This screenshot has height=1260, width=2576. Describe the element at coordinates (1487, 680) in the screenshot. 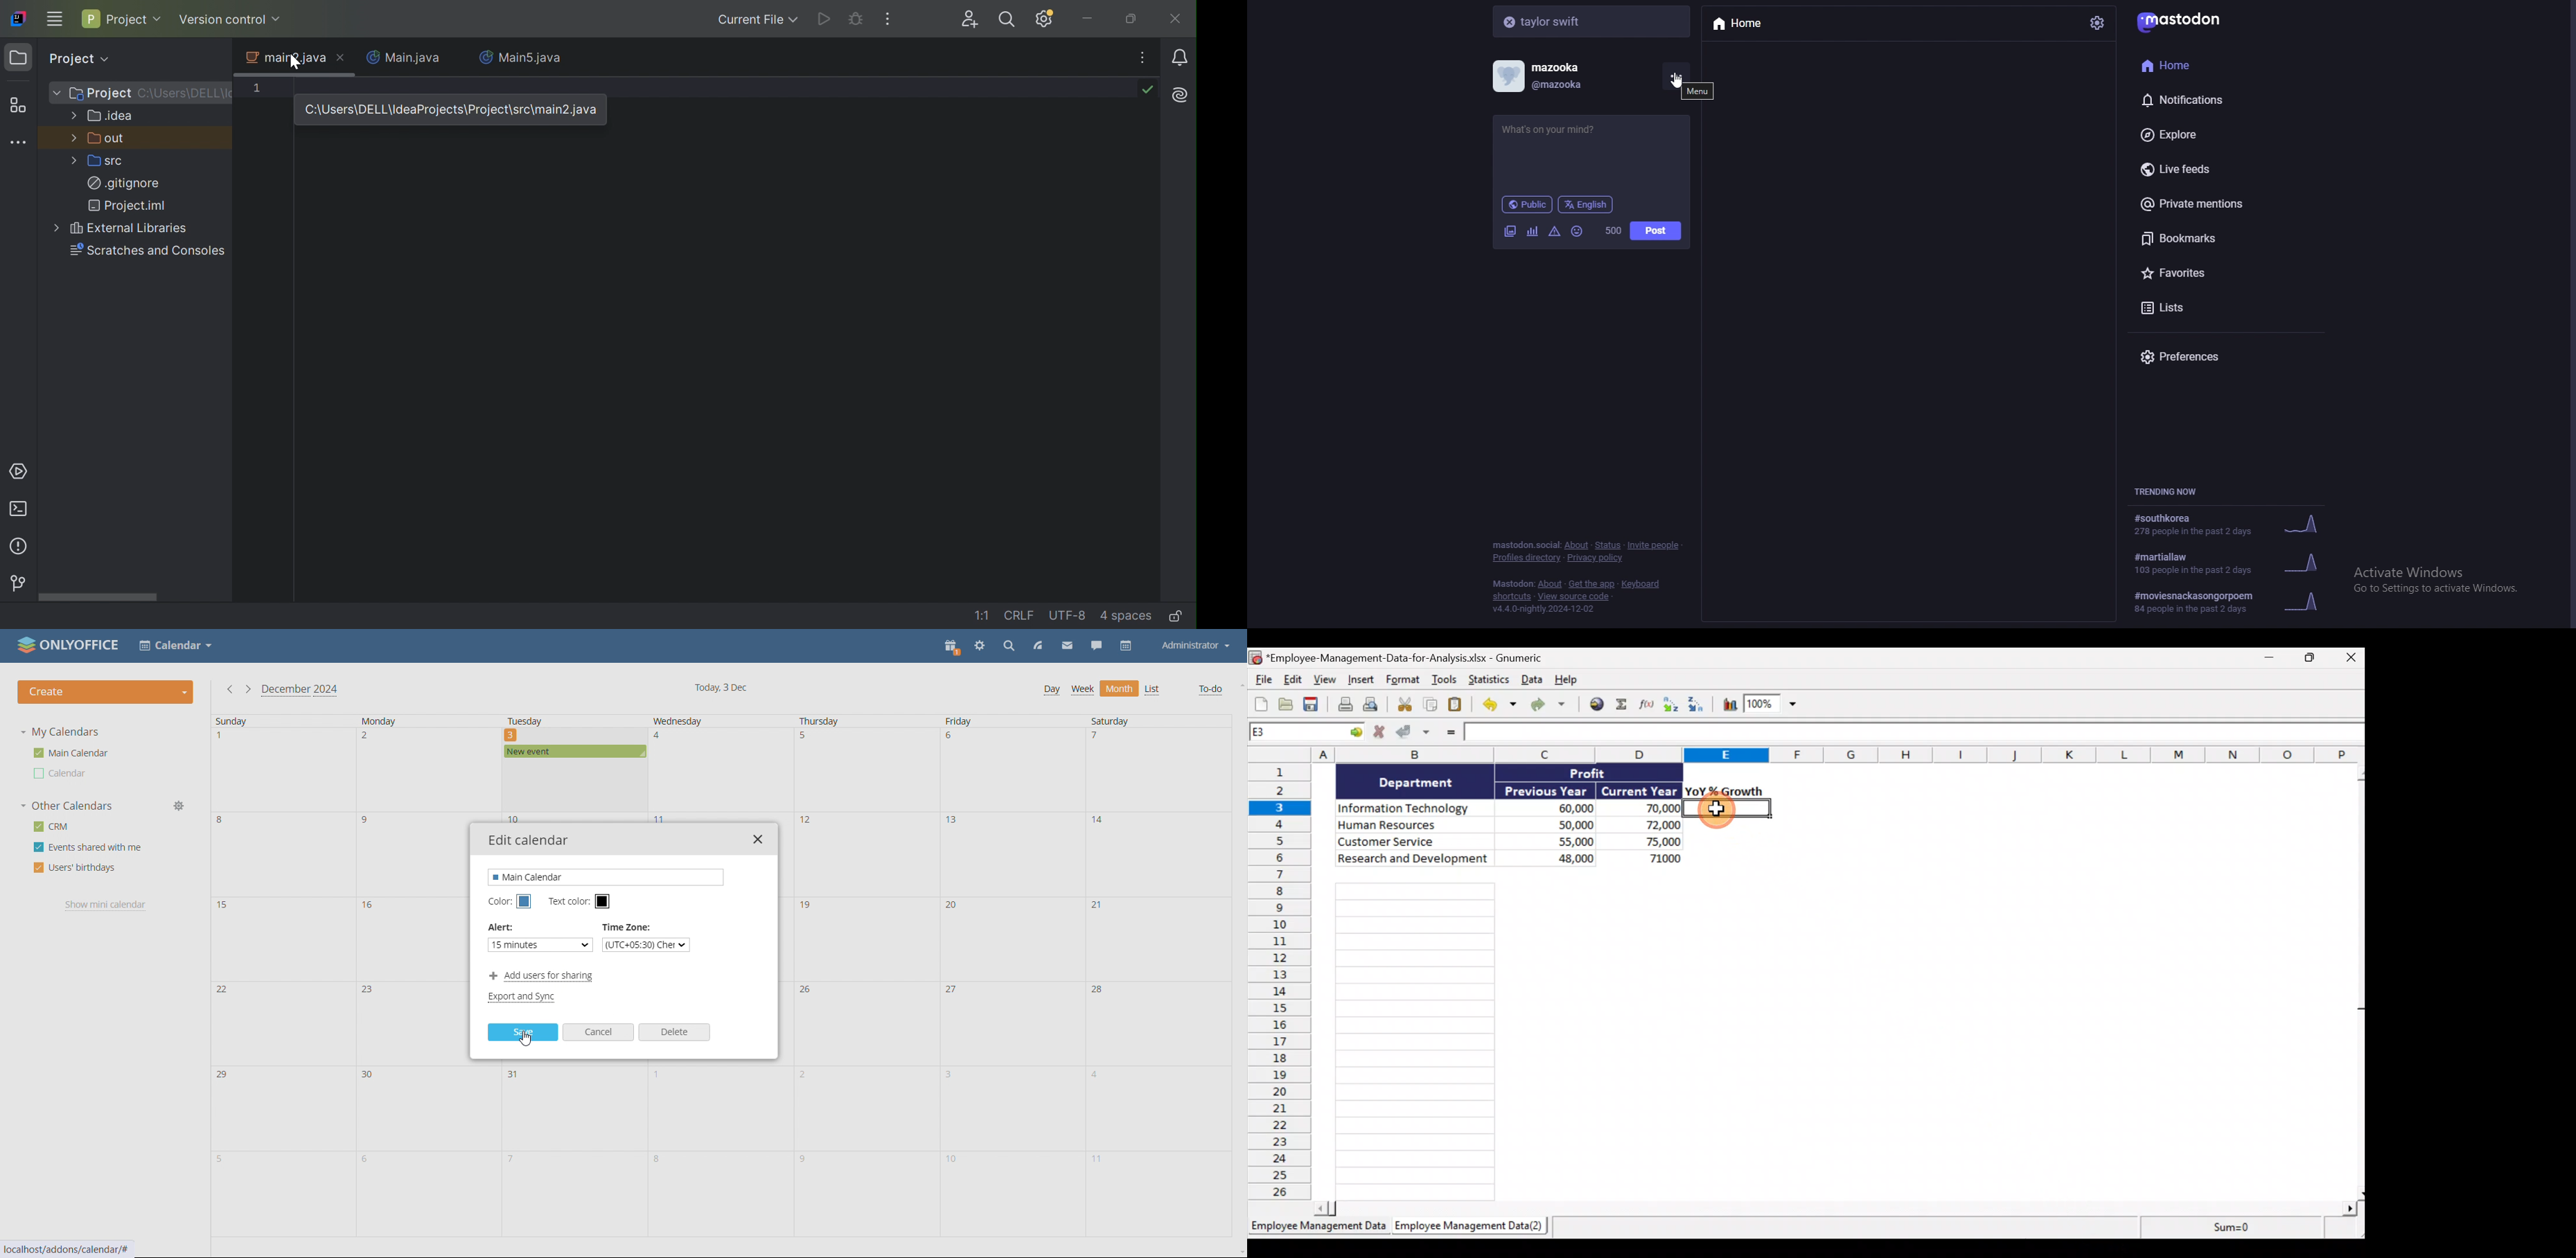

I see `Statistics` at that location.